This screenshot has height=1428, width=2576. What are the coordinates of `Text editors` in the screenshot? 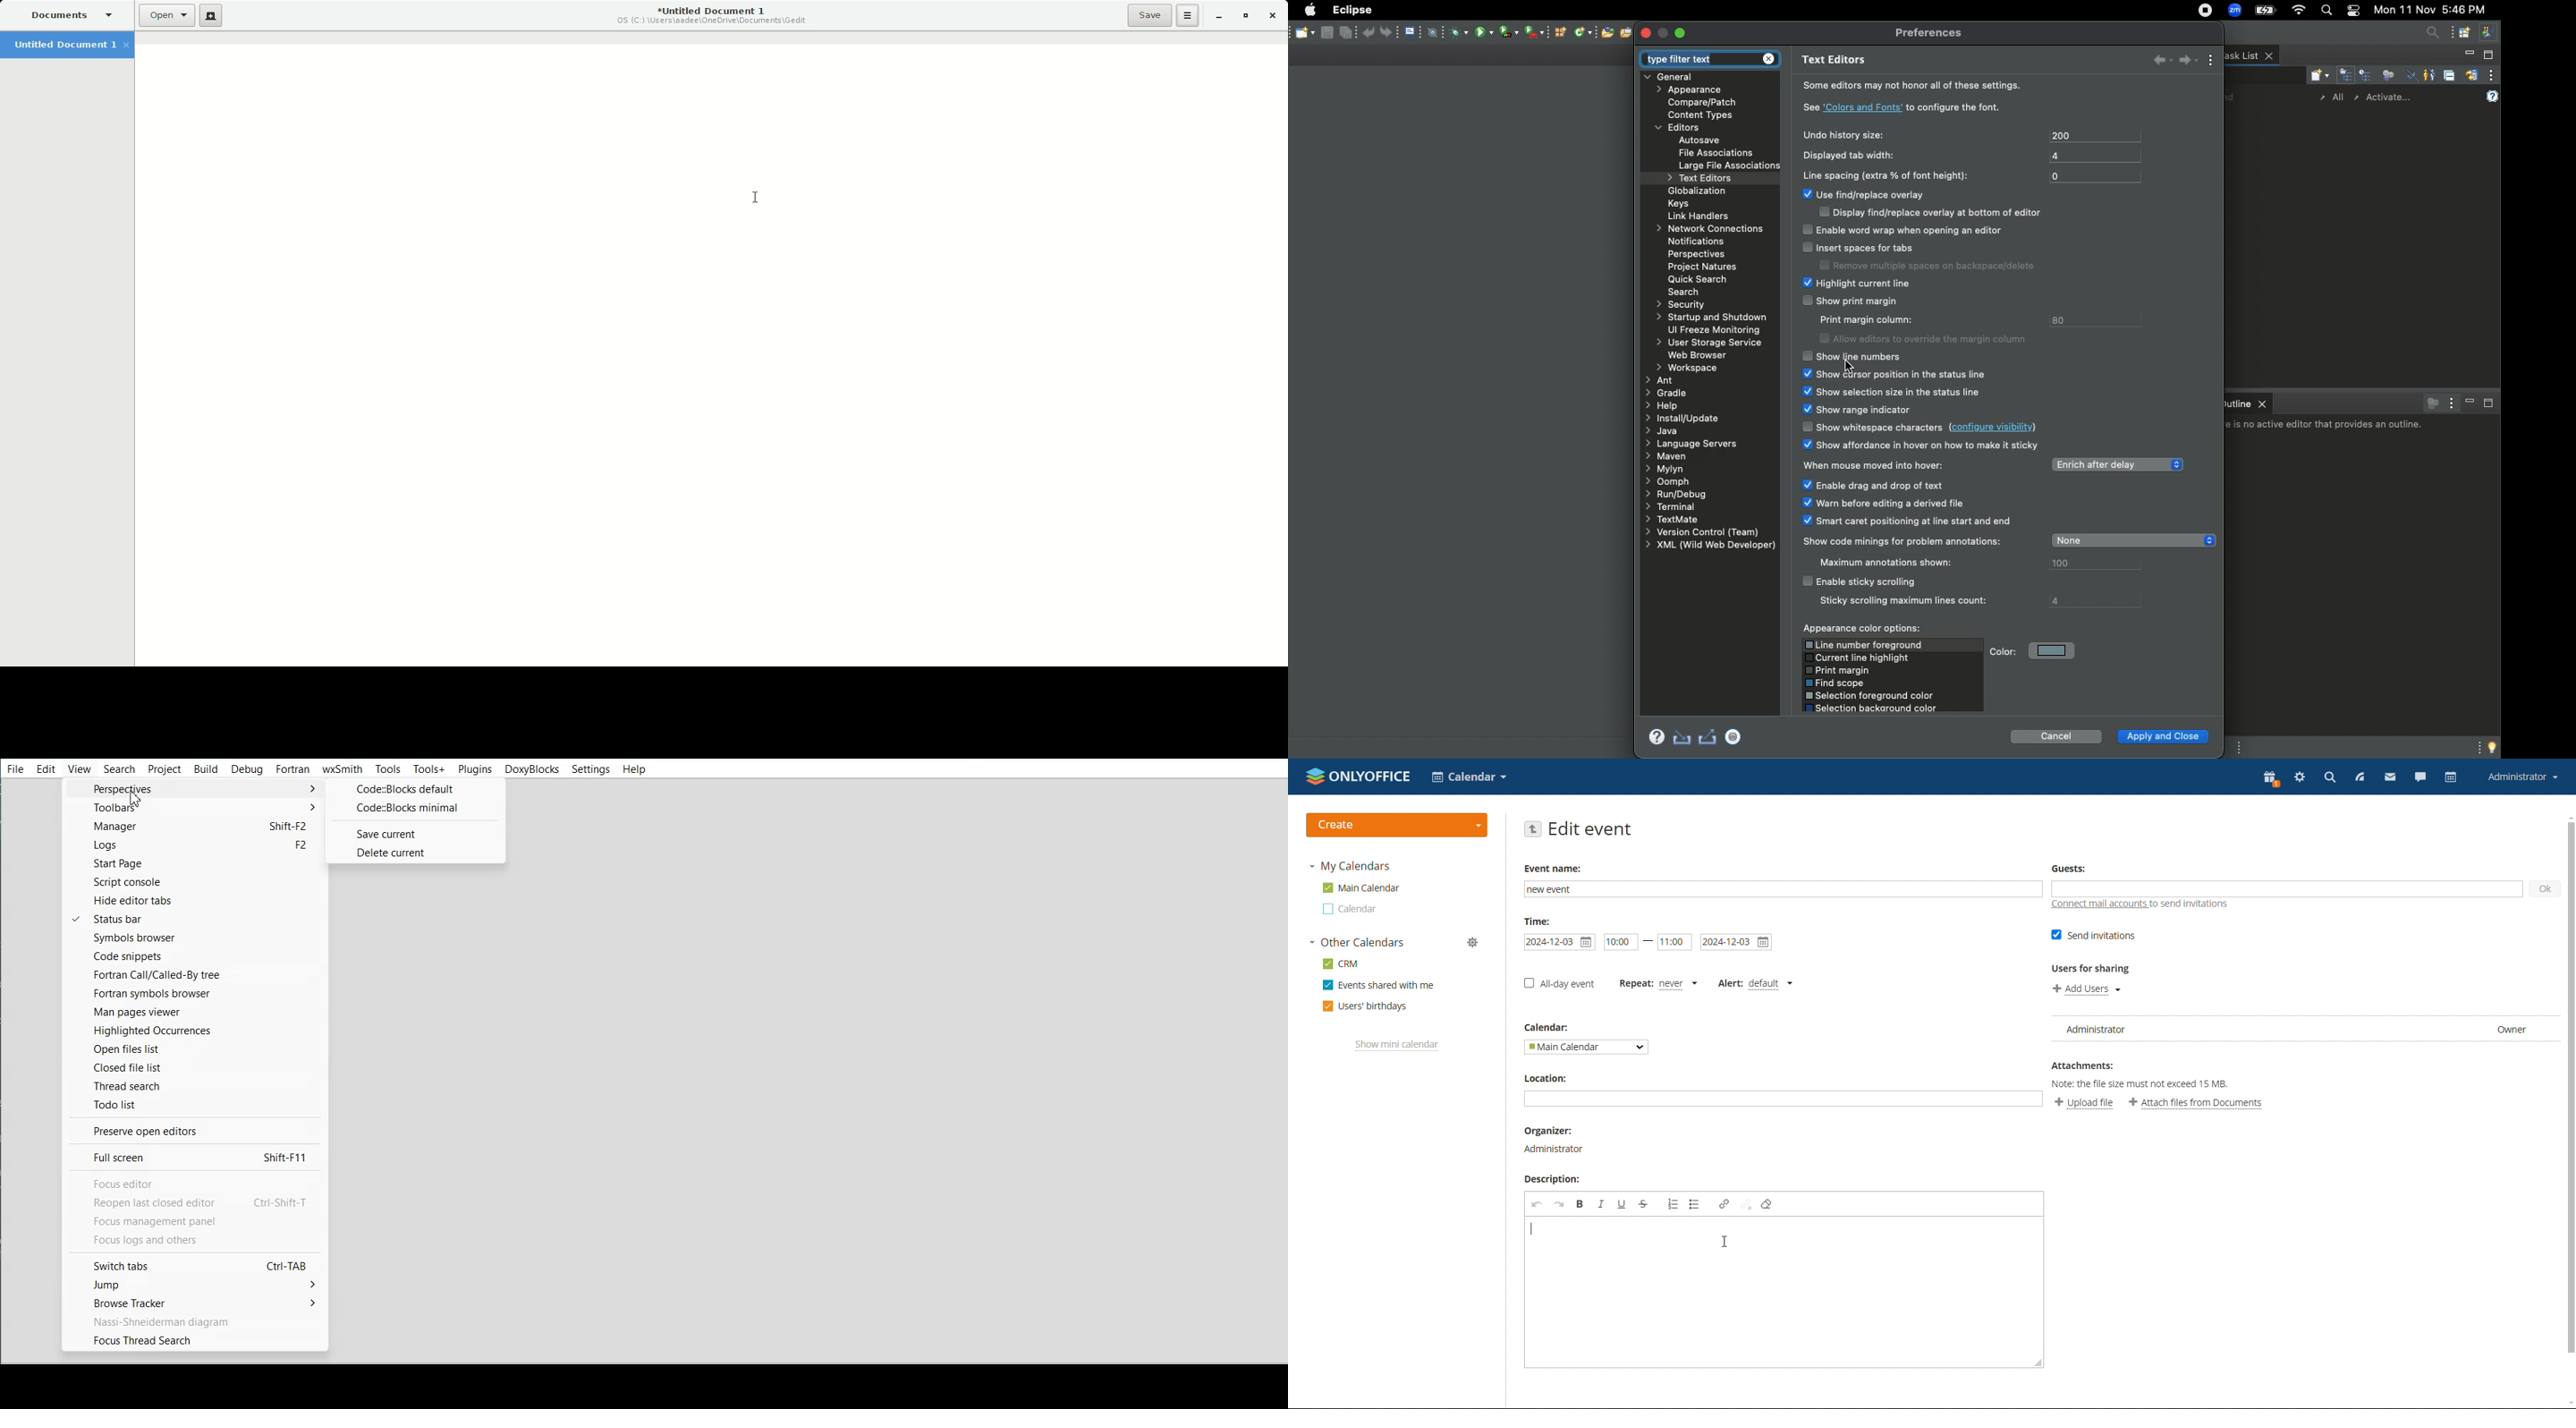 It's located at (1837, 60).